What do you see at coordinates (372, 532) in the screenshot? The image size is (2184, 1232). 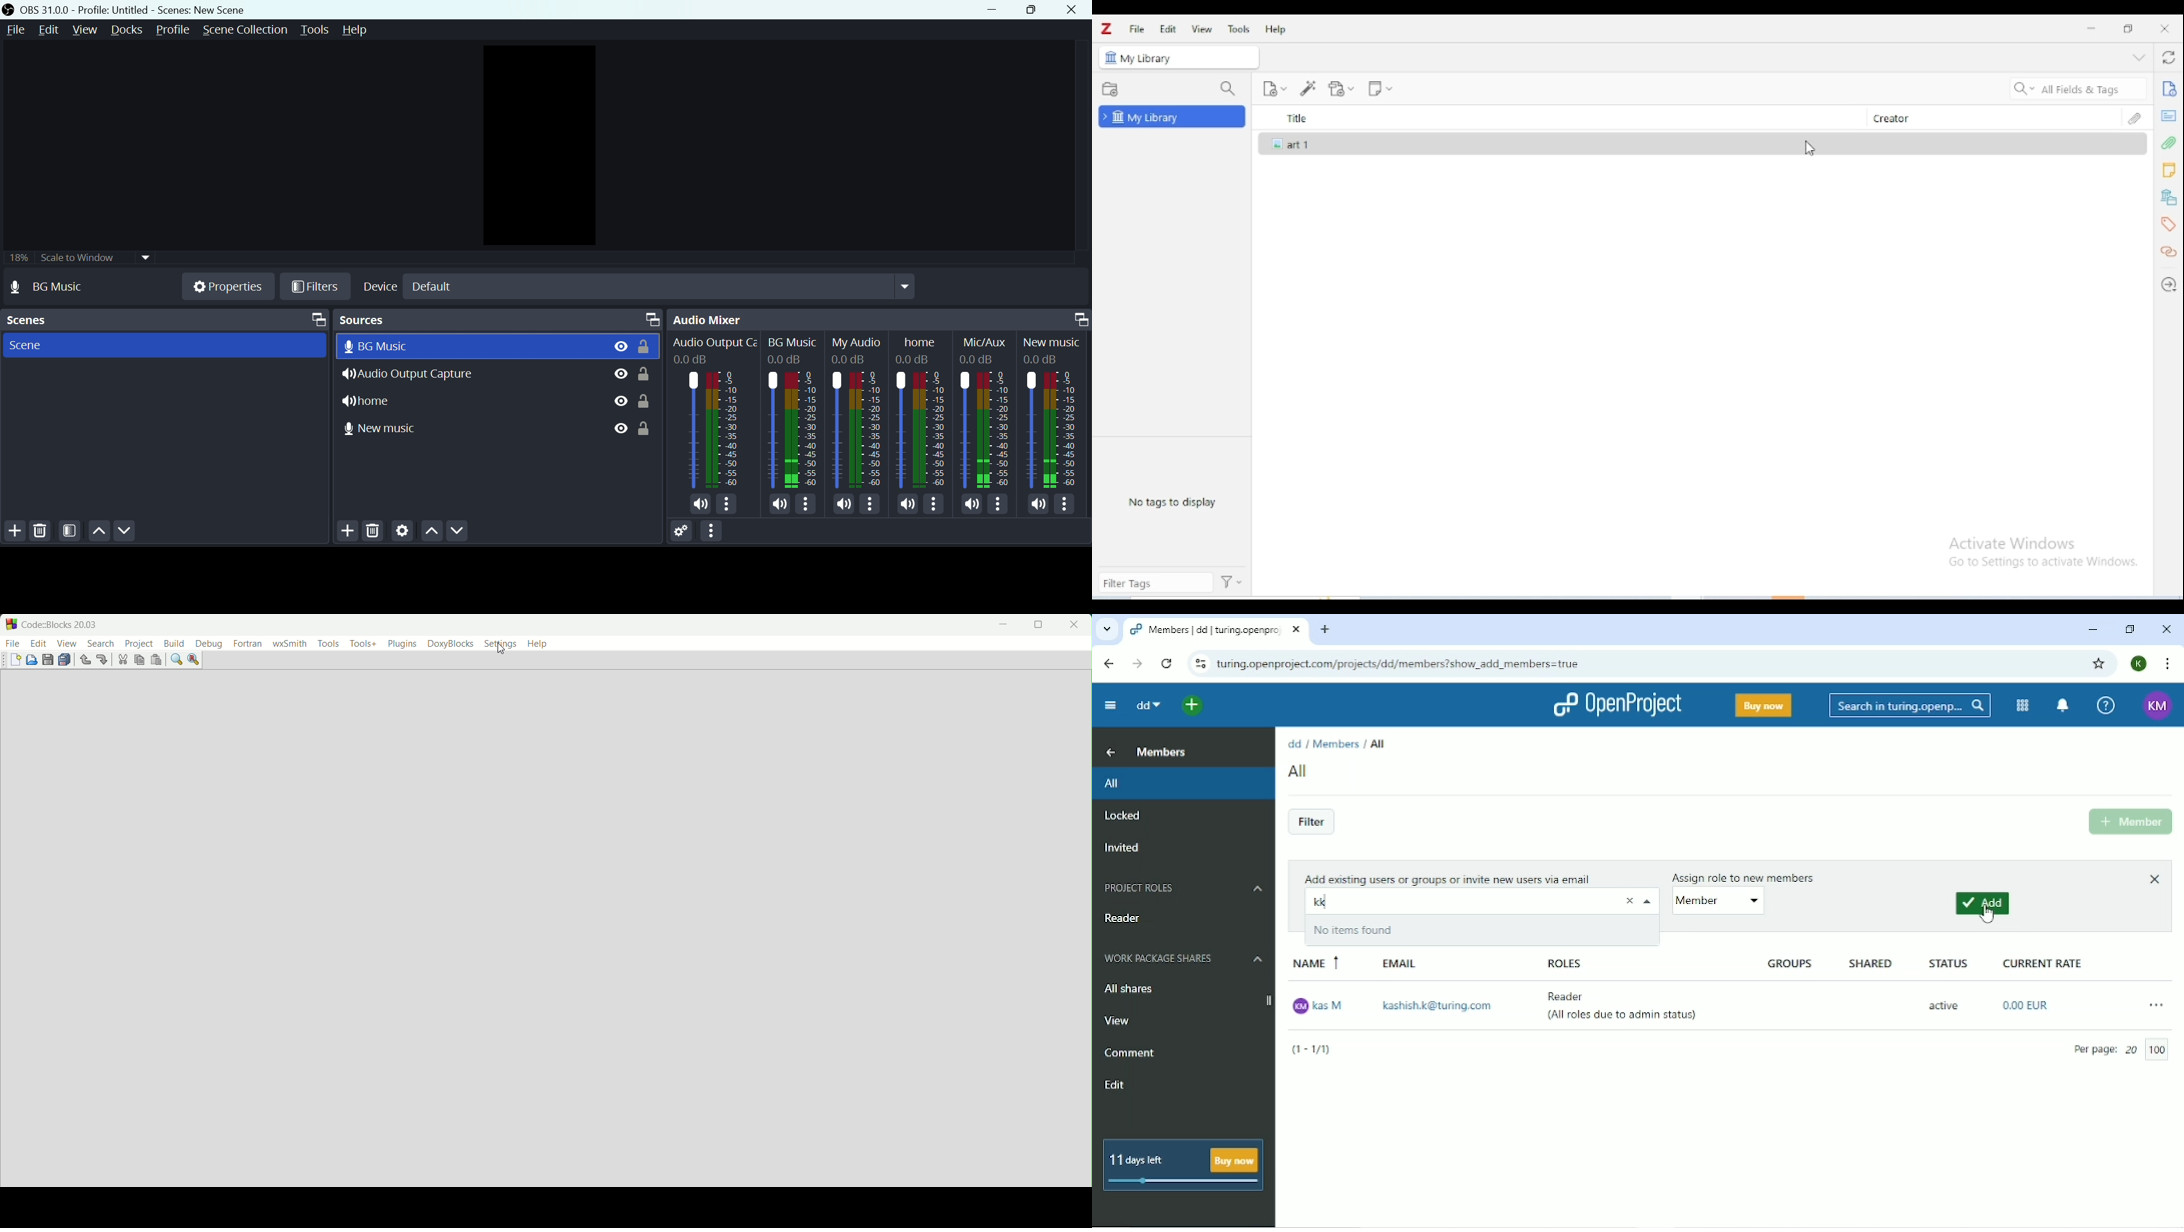 I see `Delete` at bounding box center [372, 532].